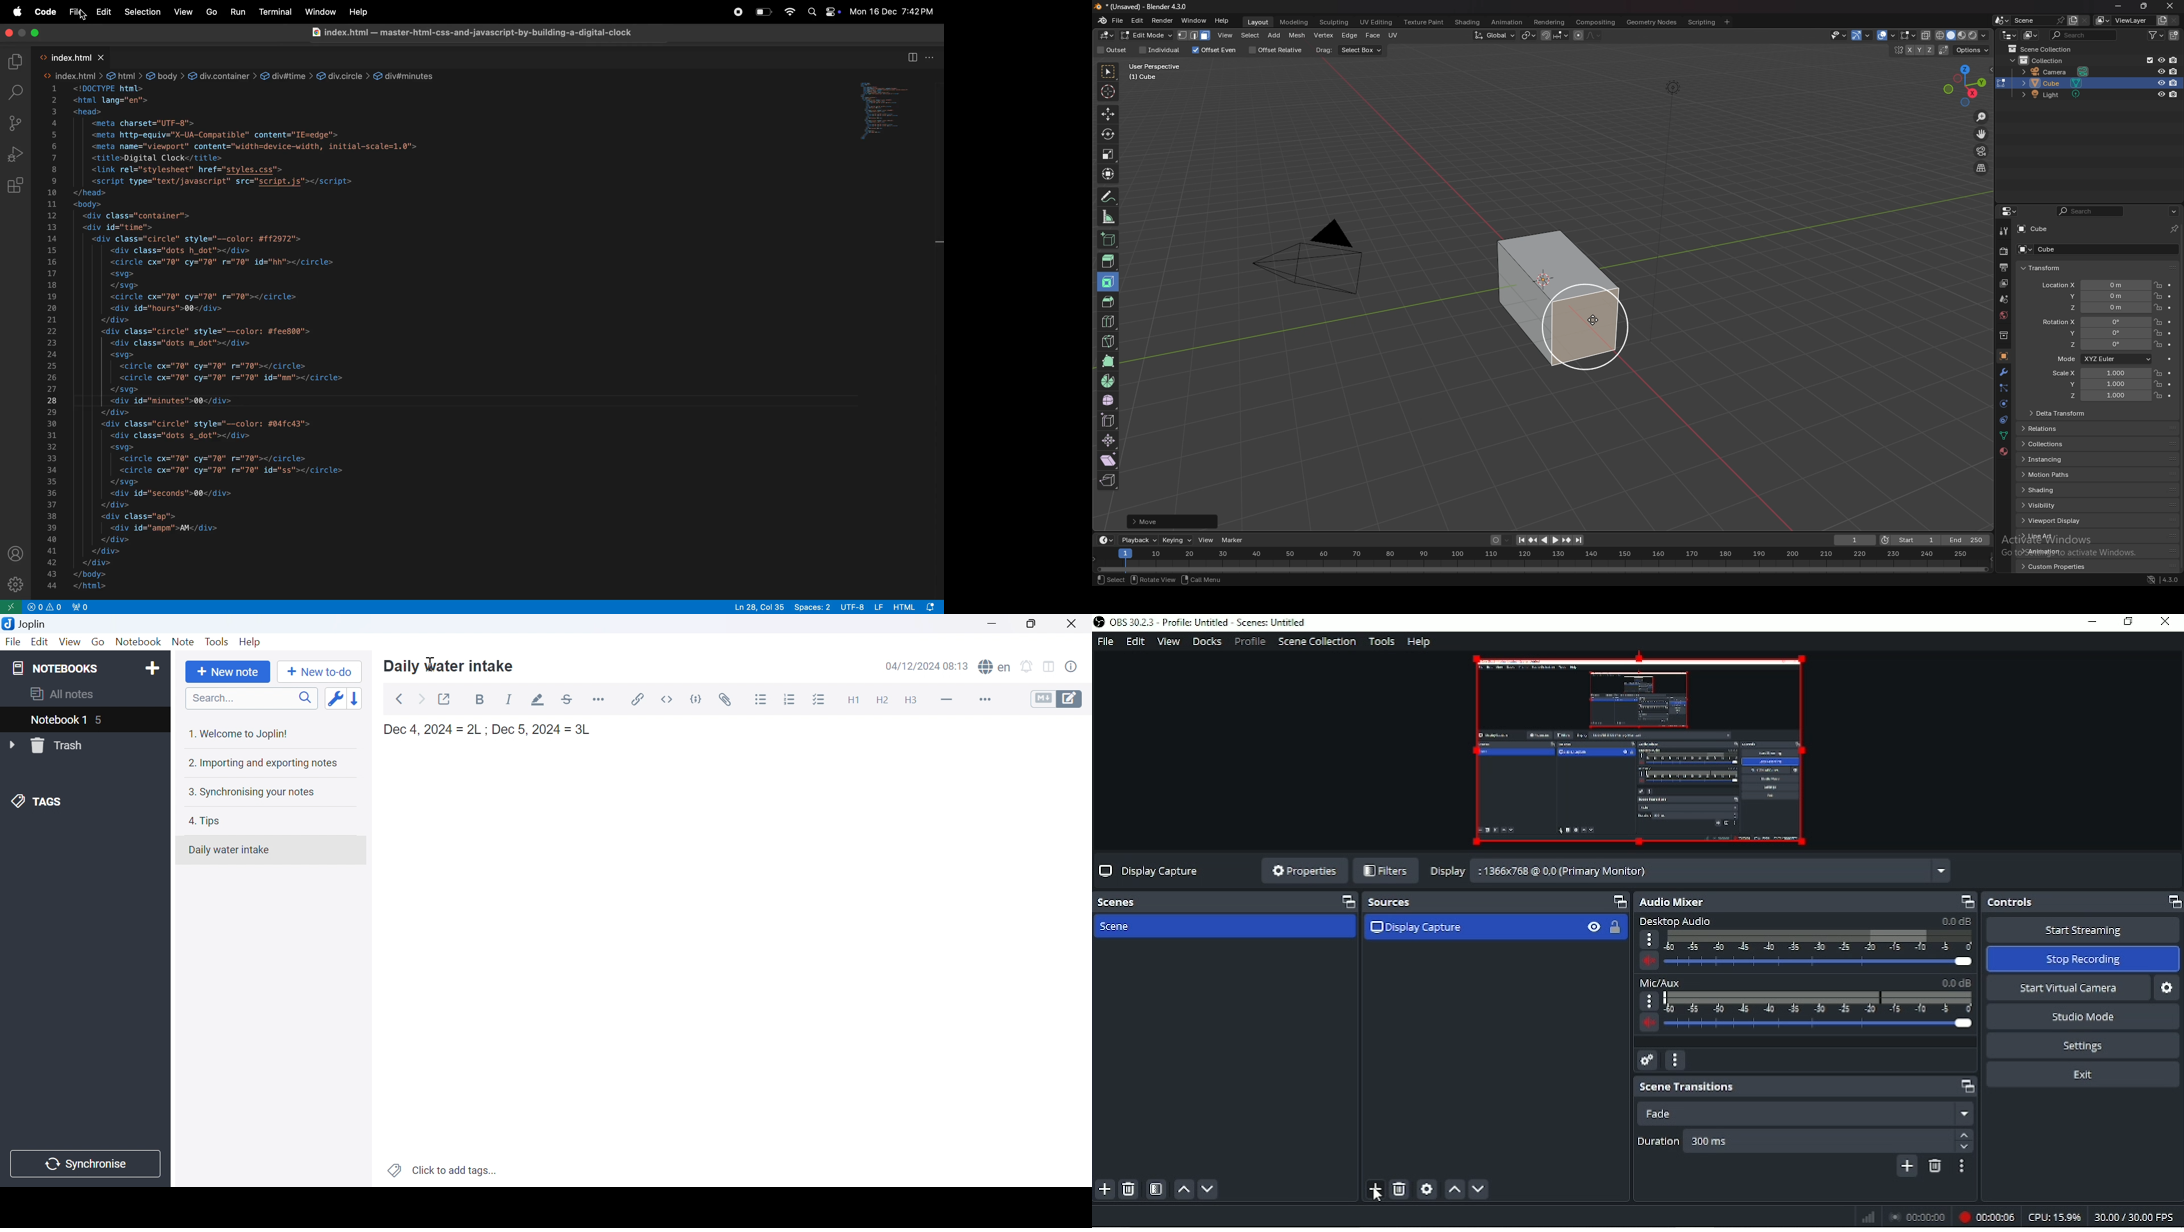 The image size is (2184, 1232). What do you see at coordinates (1495, 902) in the screenshot?
I see `Sources` at bounding box center [1495, 902].